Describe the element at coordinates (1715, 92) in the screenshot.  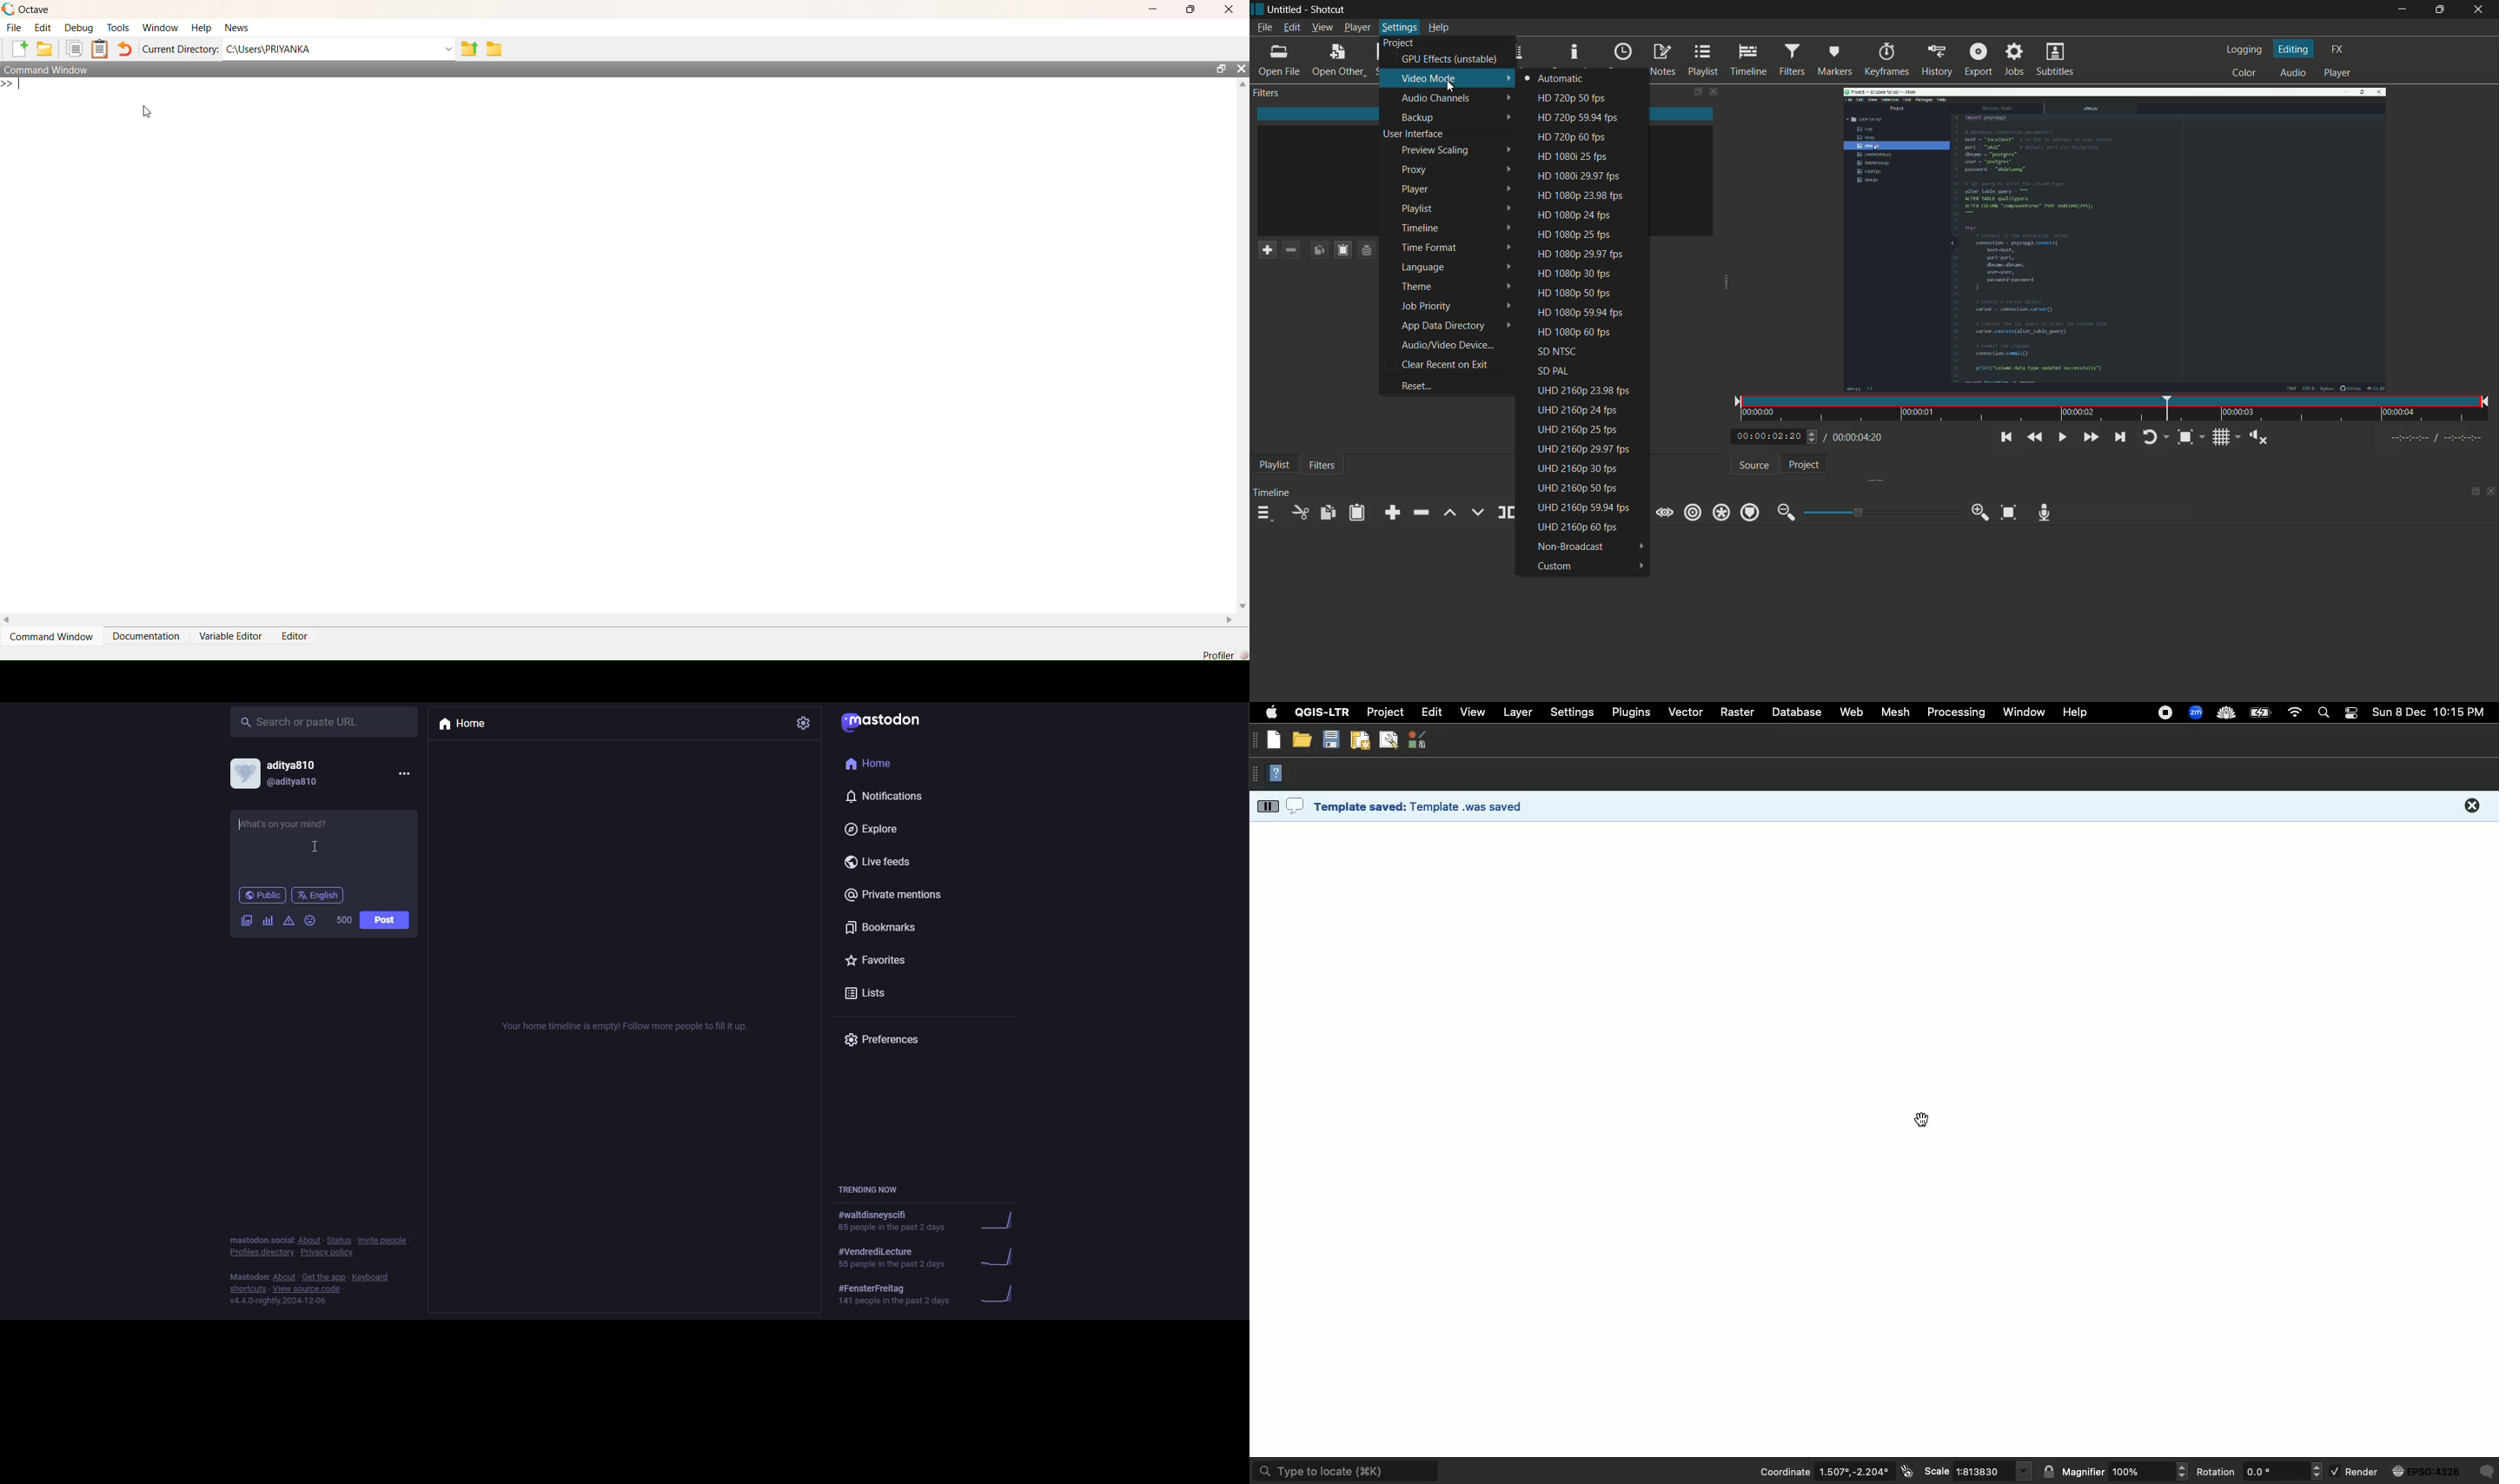
I see `close filters` at that location.